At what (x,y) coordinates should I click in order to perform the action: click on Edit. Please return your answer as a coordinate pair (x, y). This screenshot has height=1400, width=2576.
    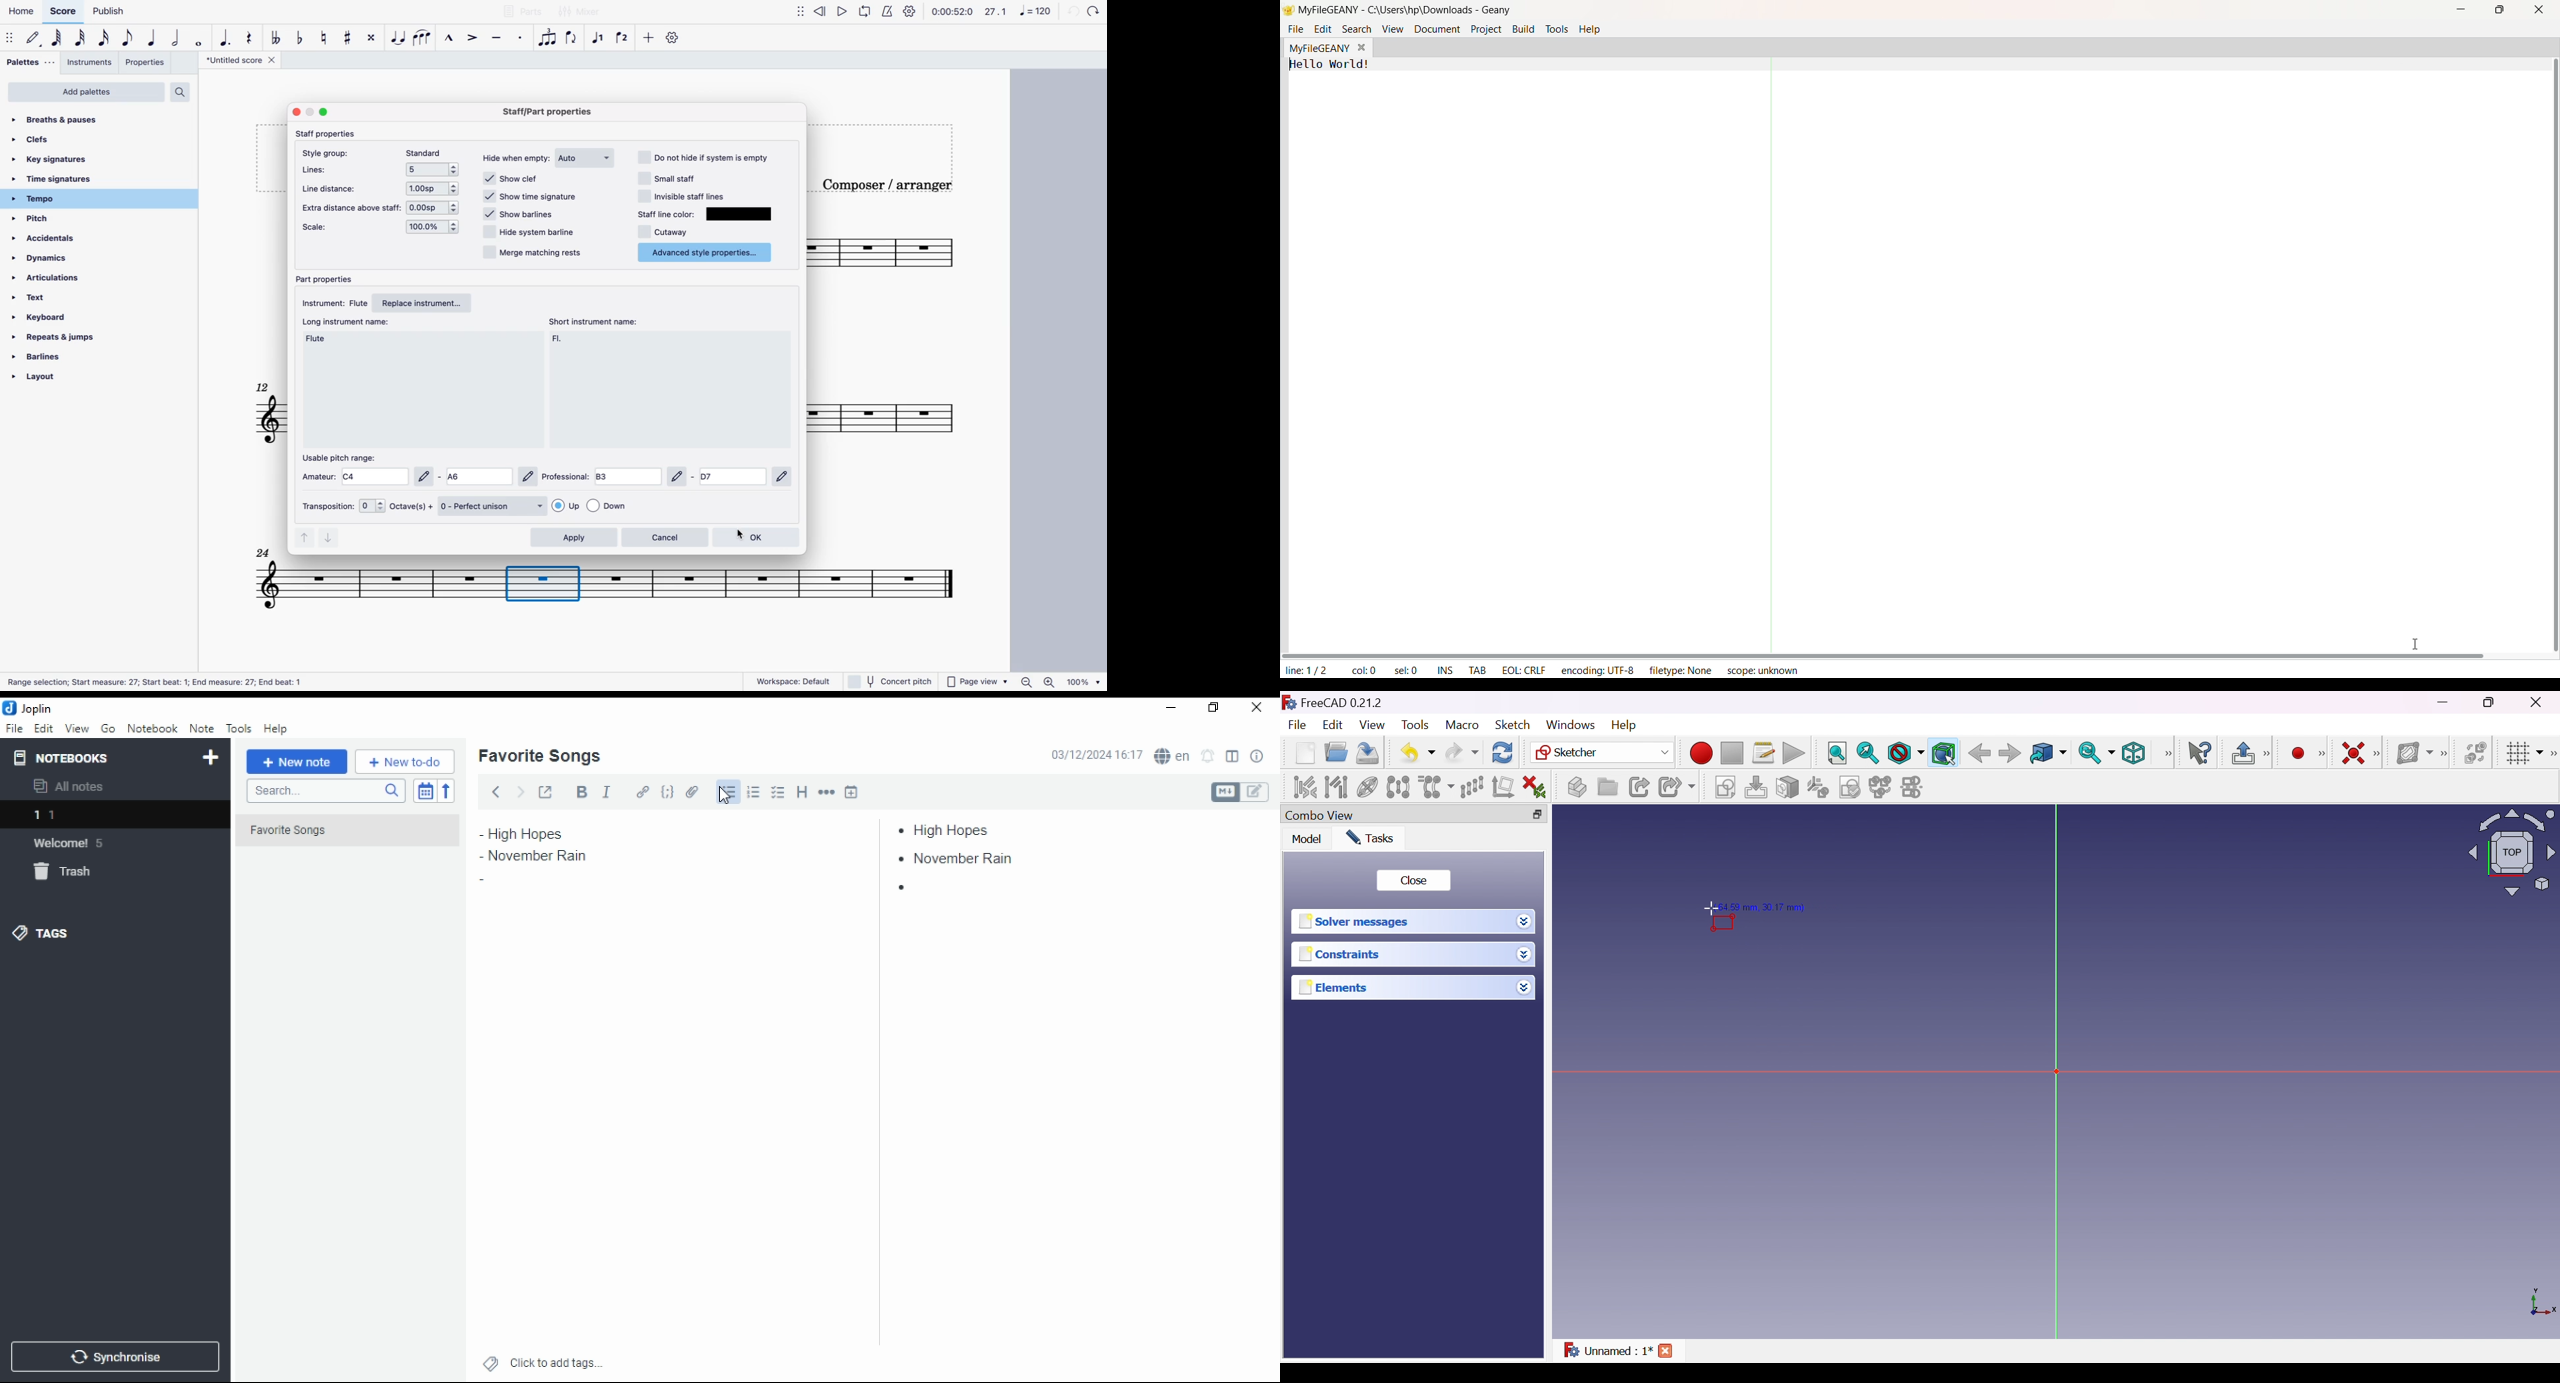
    Looking at the image, I should click on (1323, 29).